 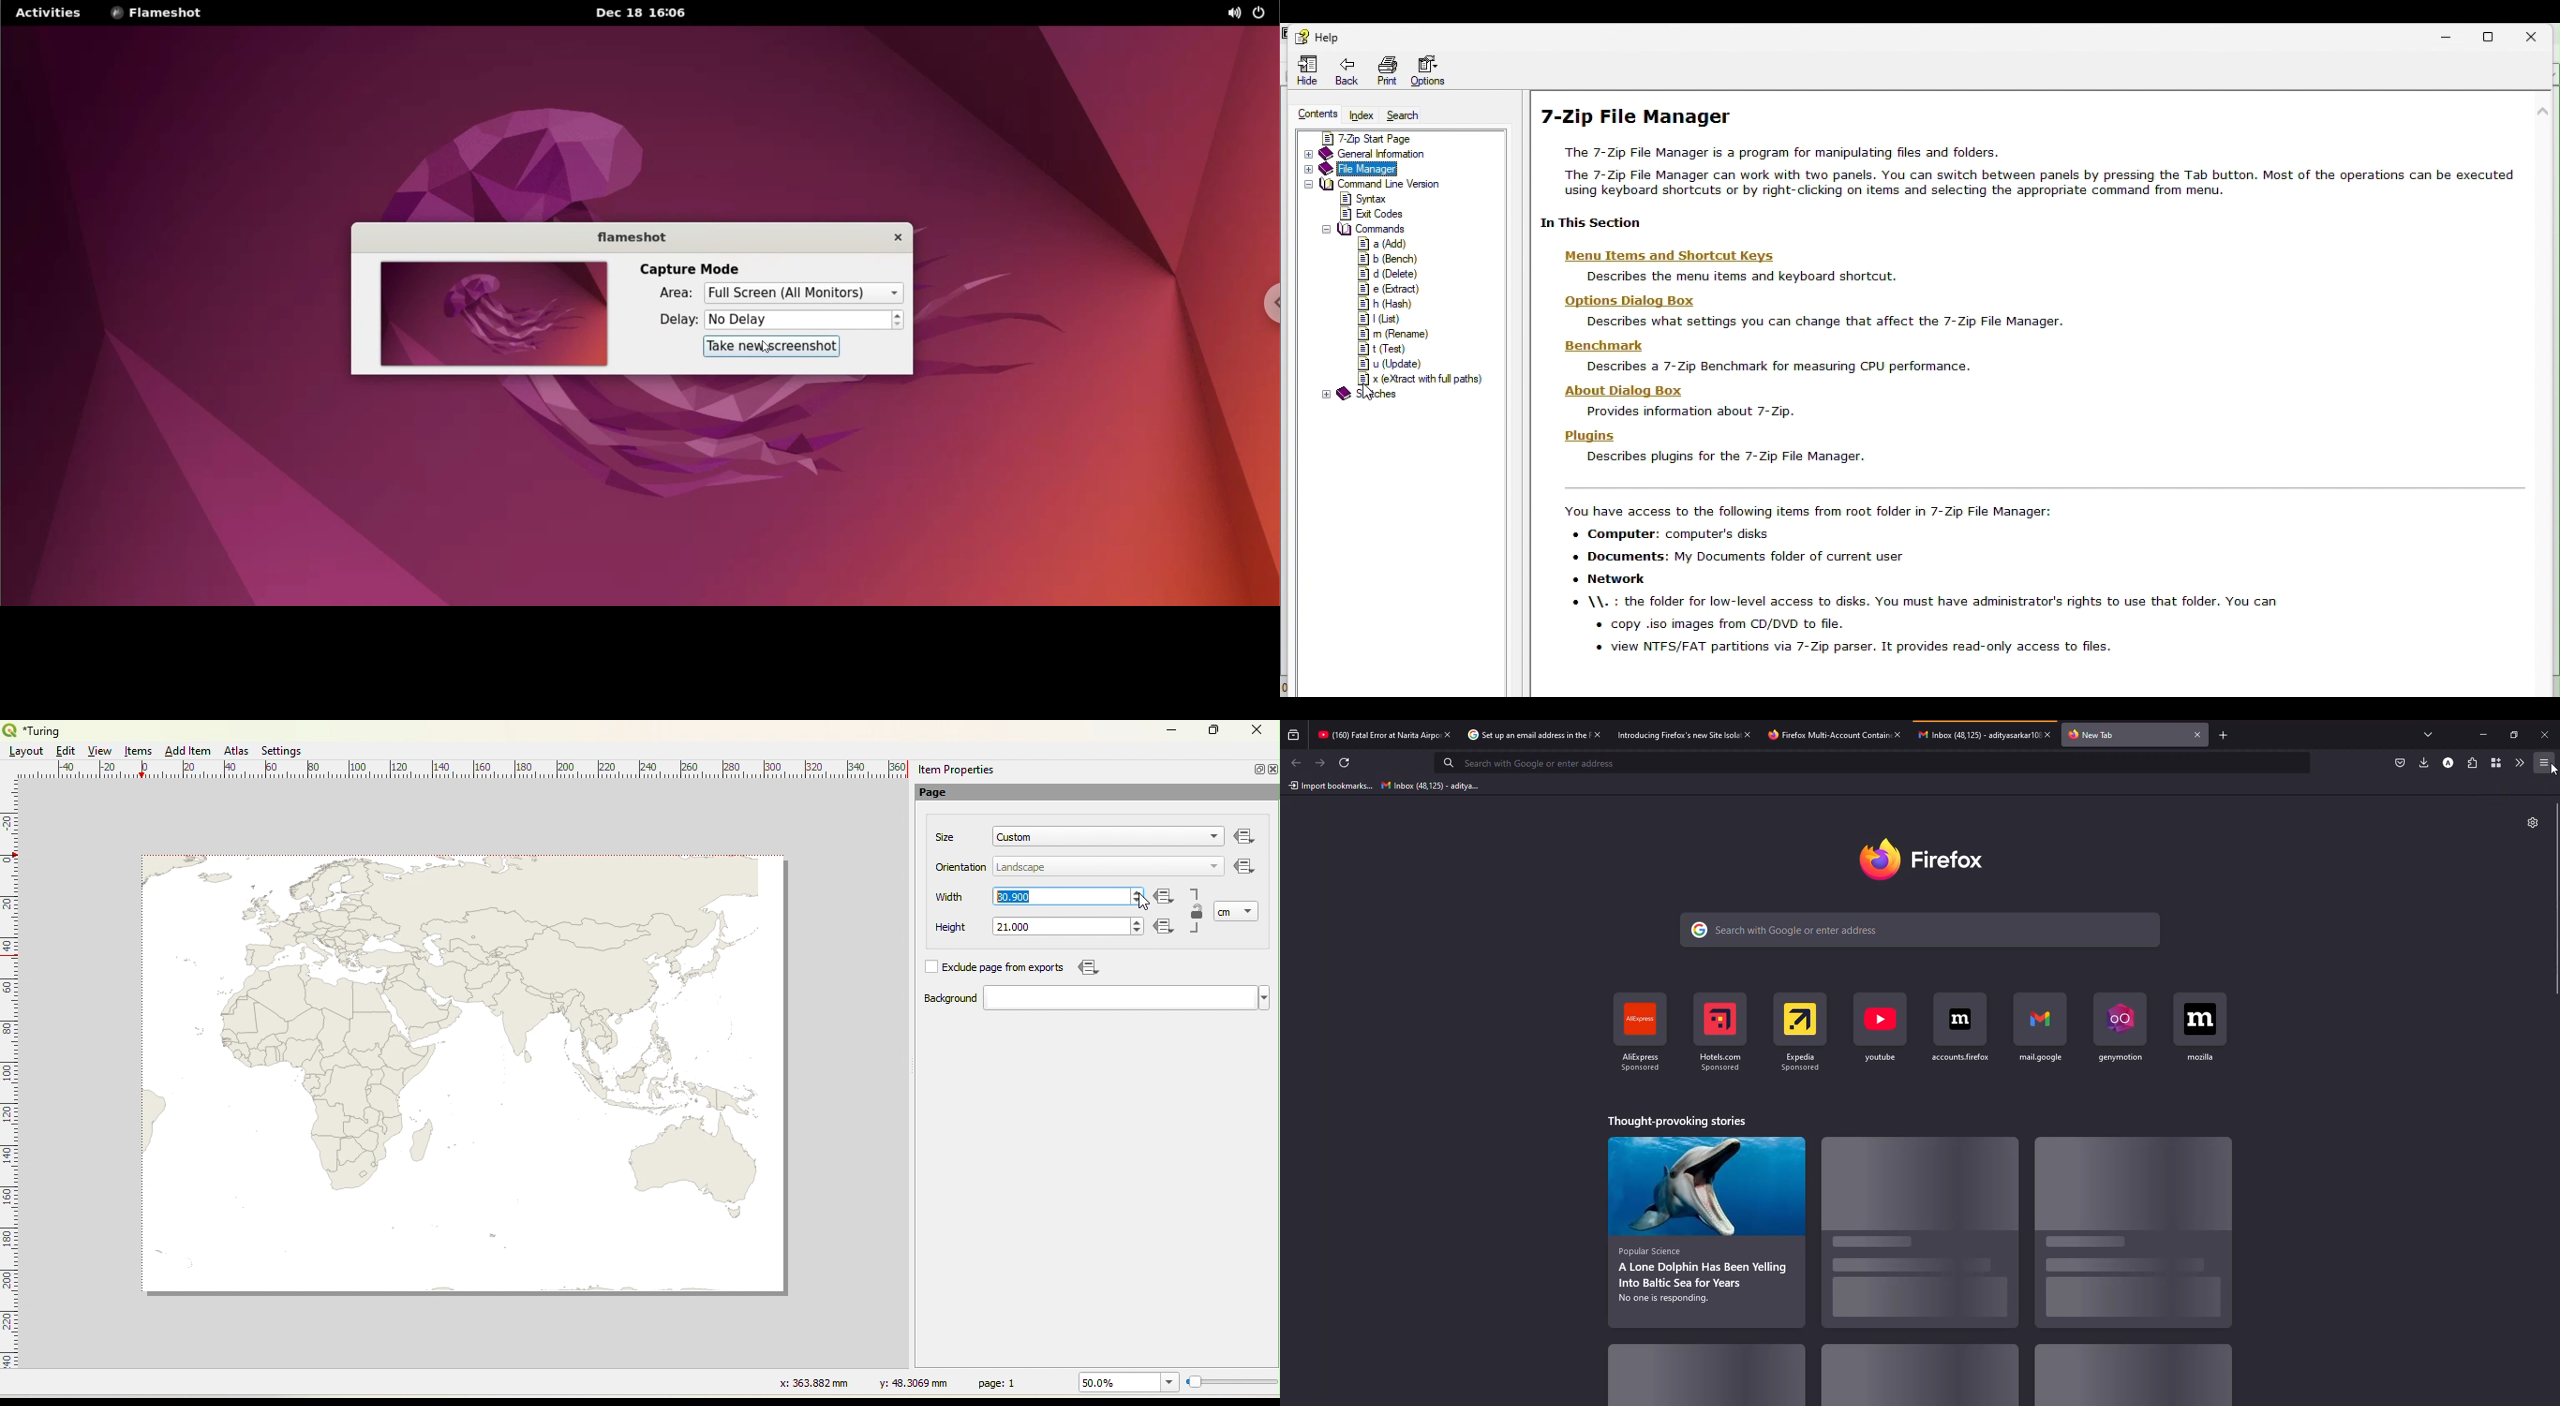 I want to click on Describes the menu items and keyboard shortcut., so click(x=1743, y=277).